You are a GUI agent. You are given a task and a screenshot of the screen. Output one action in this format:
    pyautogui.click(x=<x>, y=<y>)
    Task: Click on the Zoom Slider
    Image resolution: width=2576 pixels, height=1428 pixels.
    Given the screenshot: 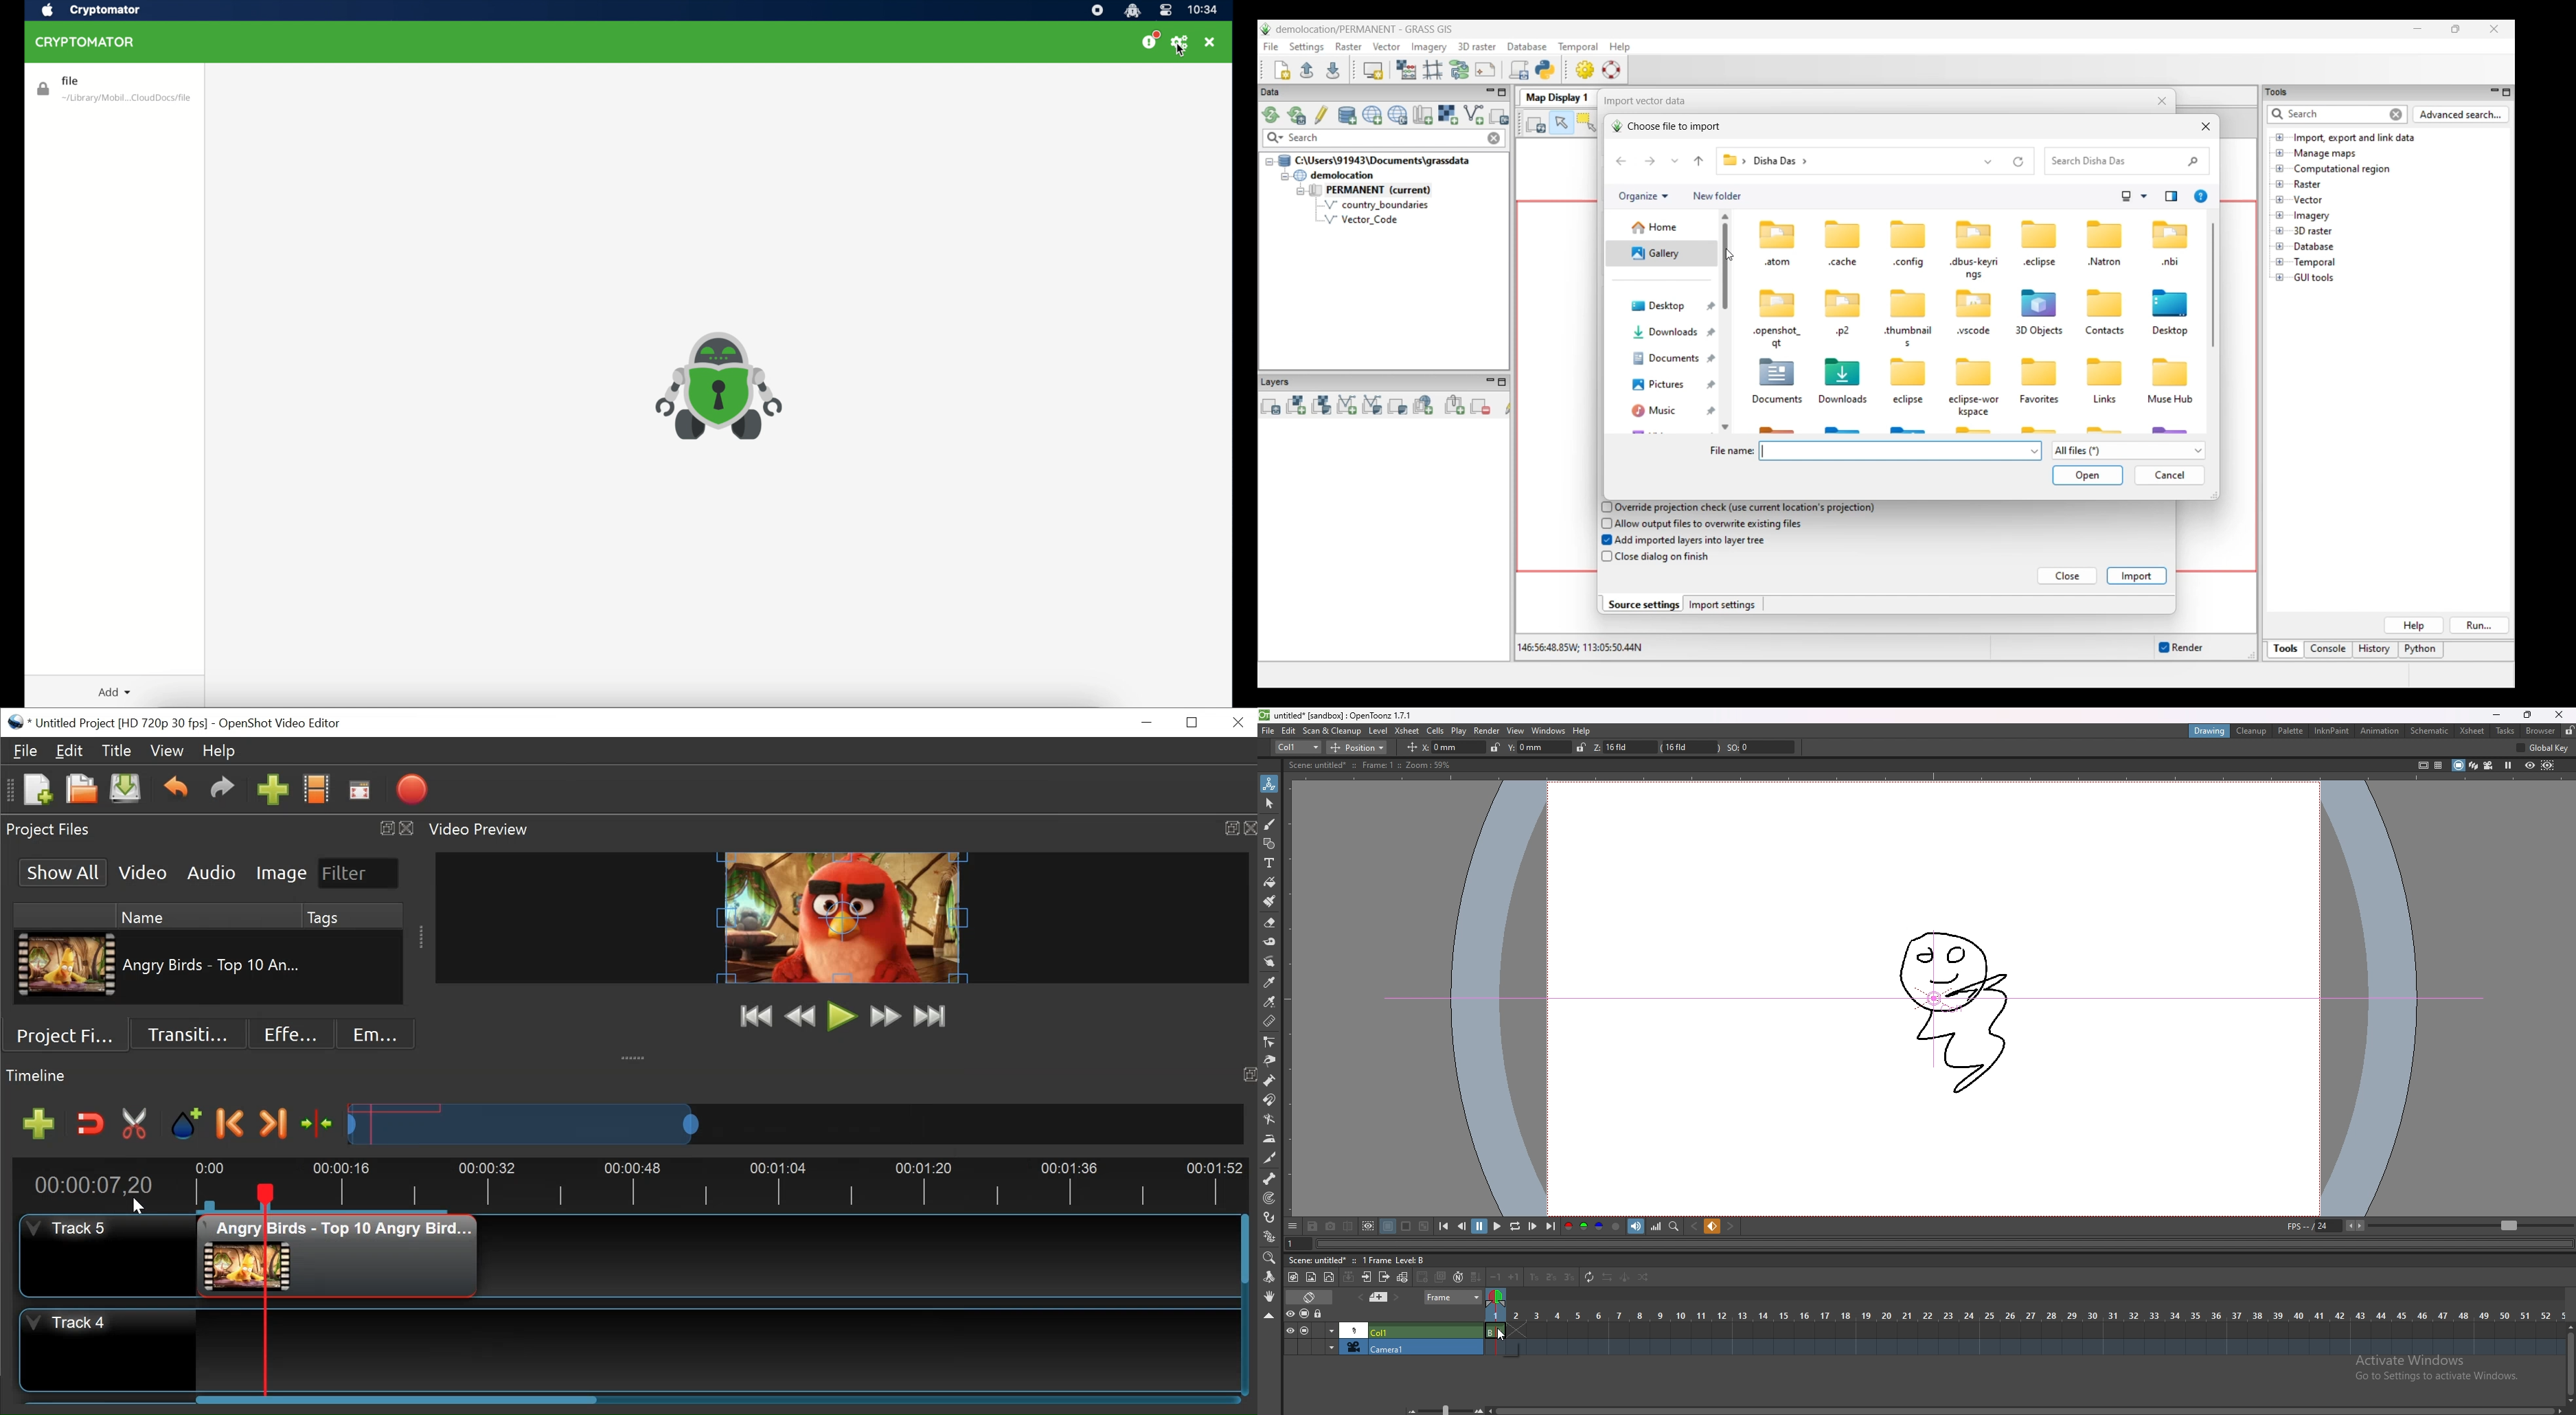 What is the action you would take?
    pyautogui.click(x=796, y=1125)
    